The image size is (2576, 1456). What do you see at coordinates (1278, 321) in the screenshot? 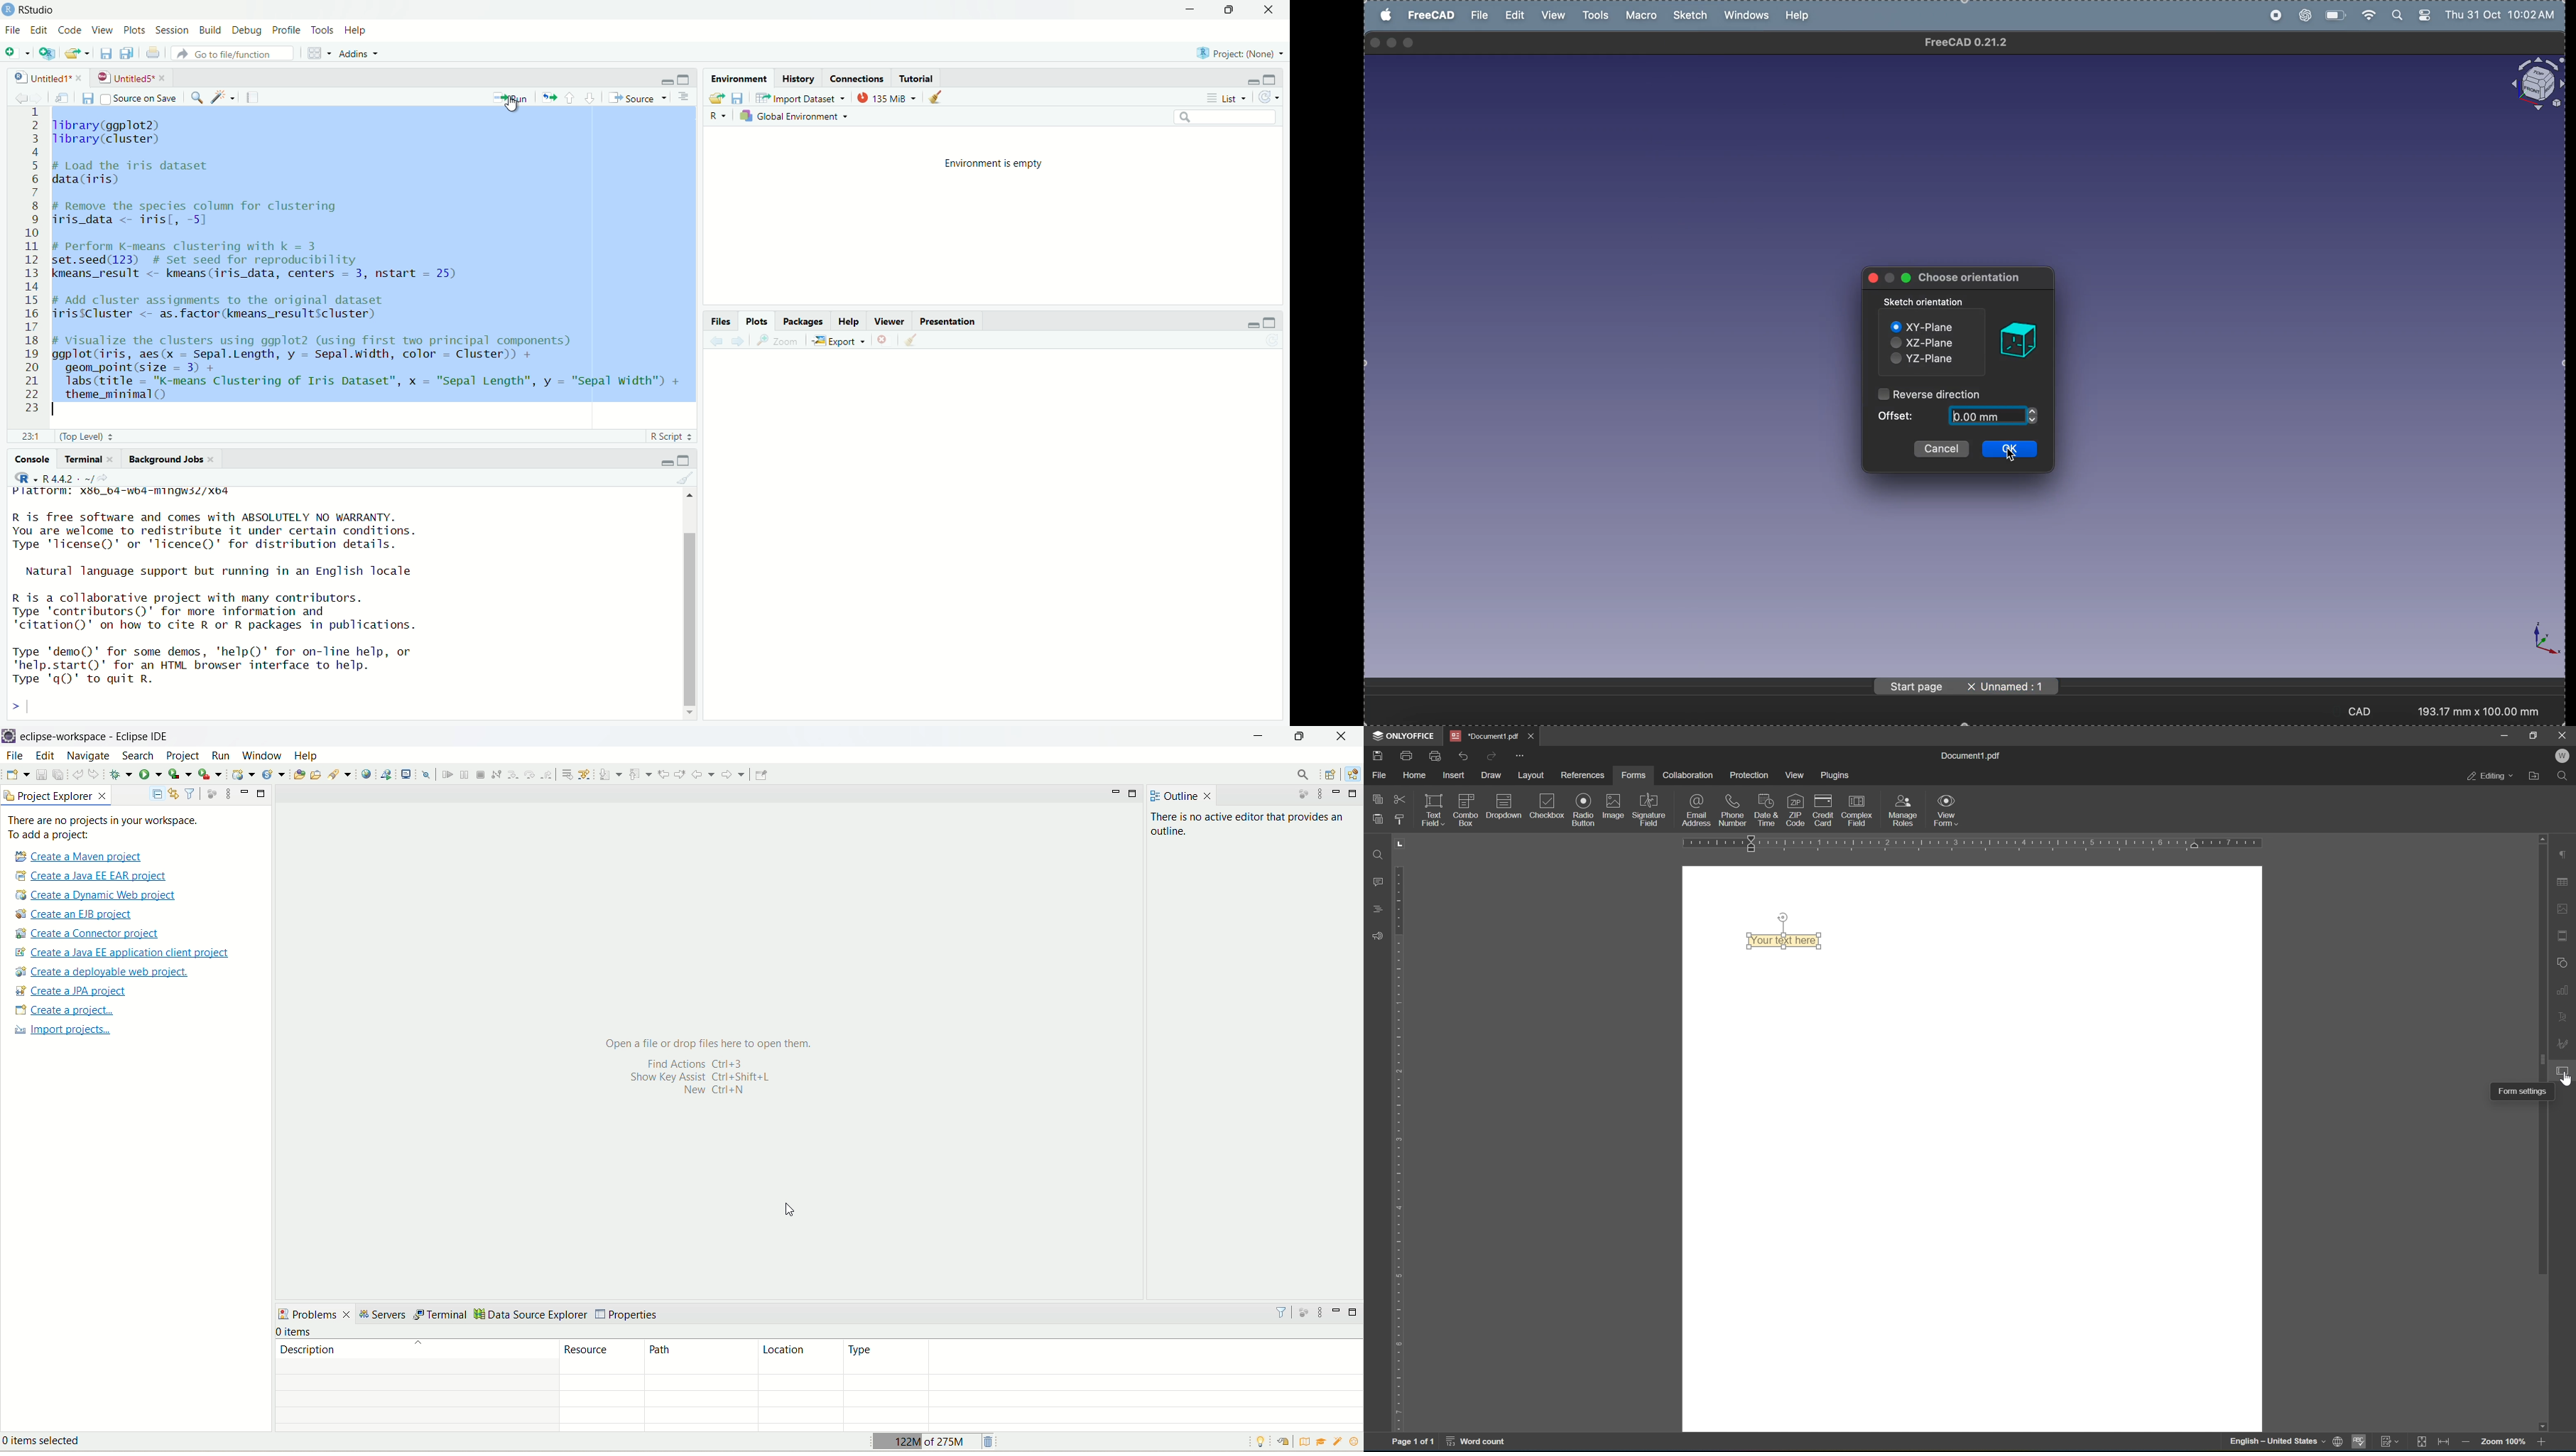
I see `maximize` at bounding box center [1278, 321].